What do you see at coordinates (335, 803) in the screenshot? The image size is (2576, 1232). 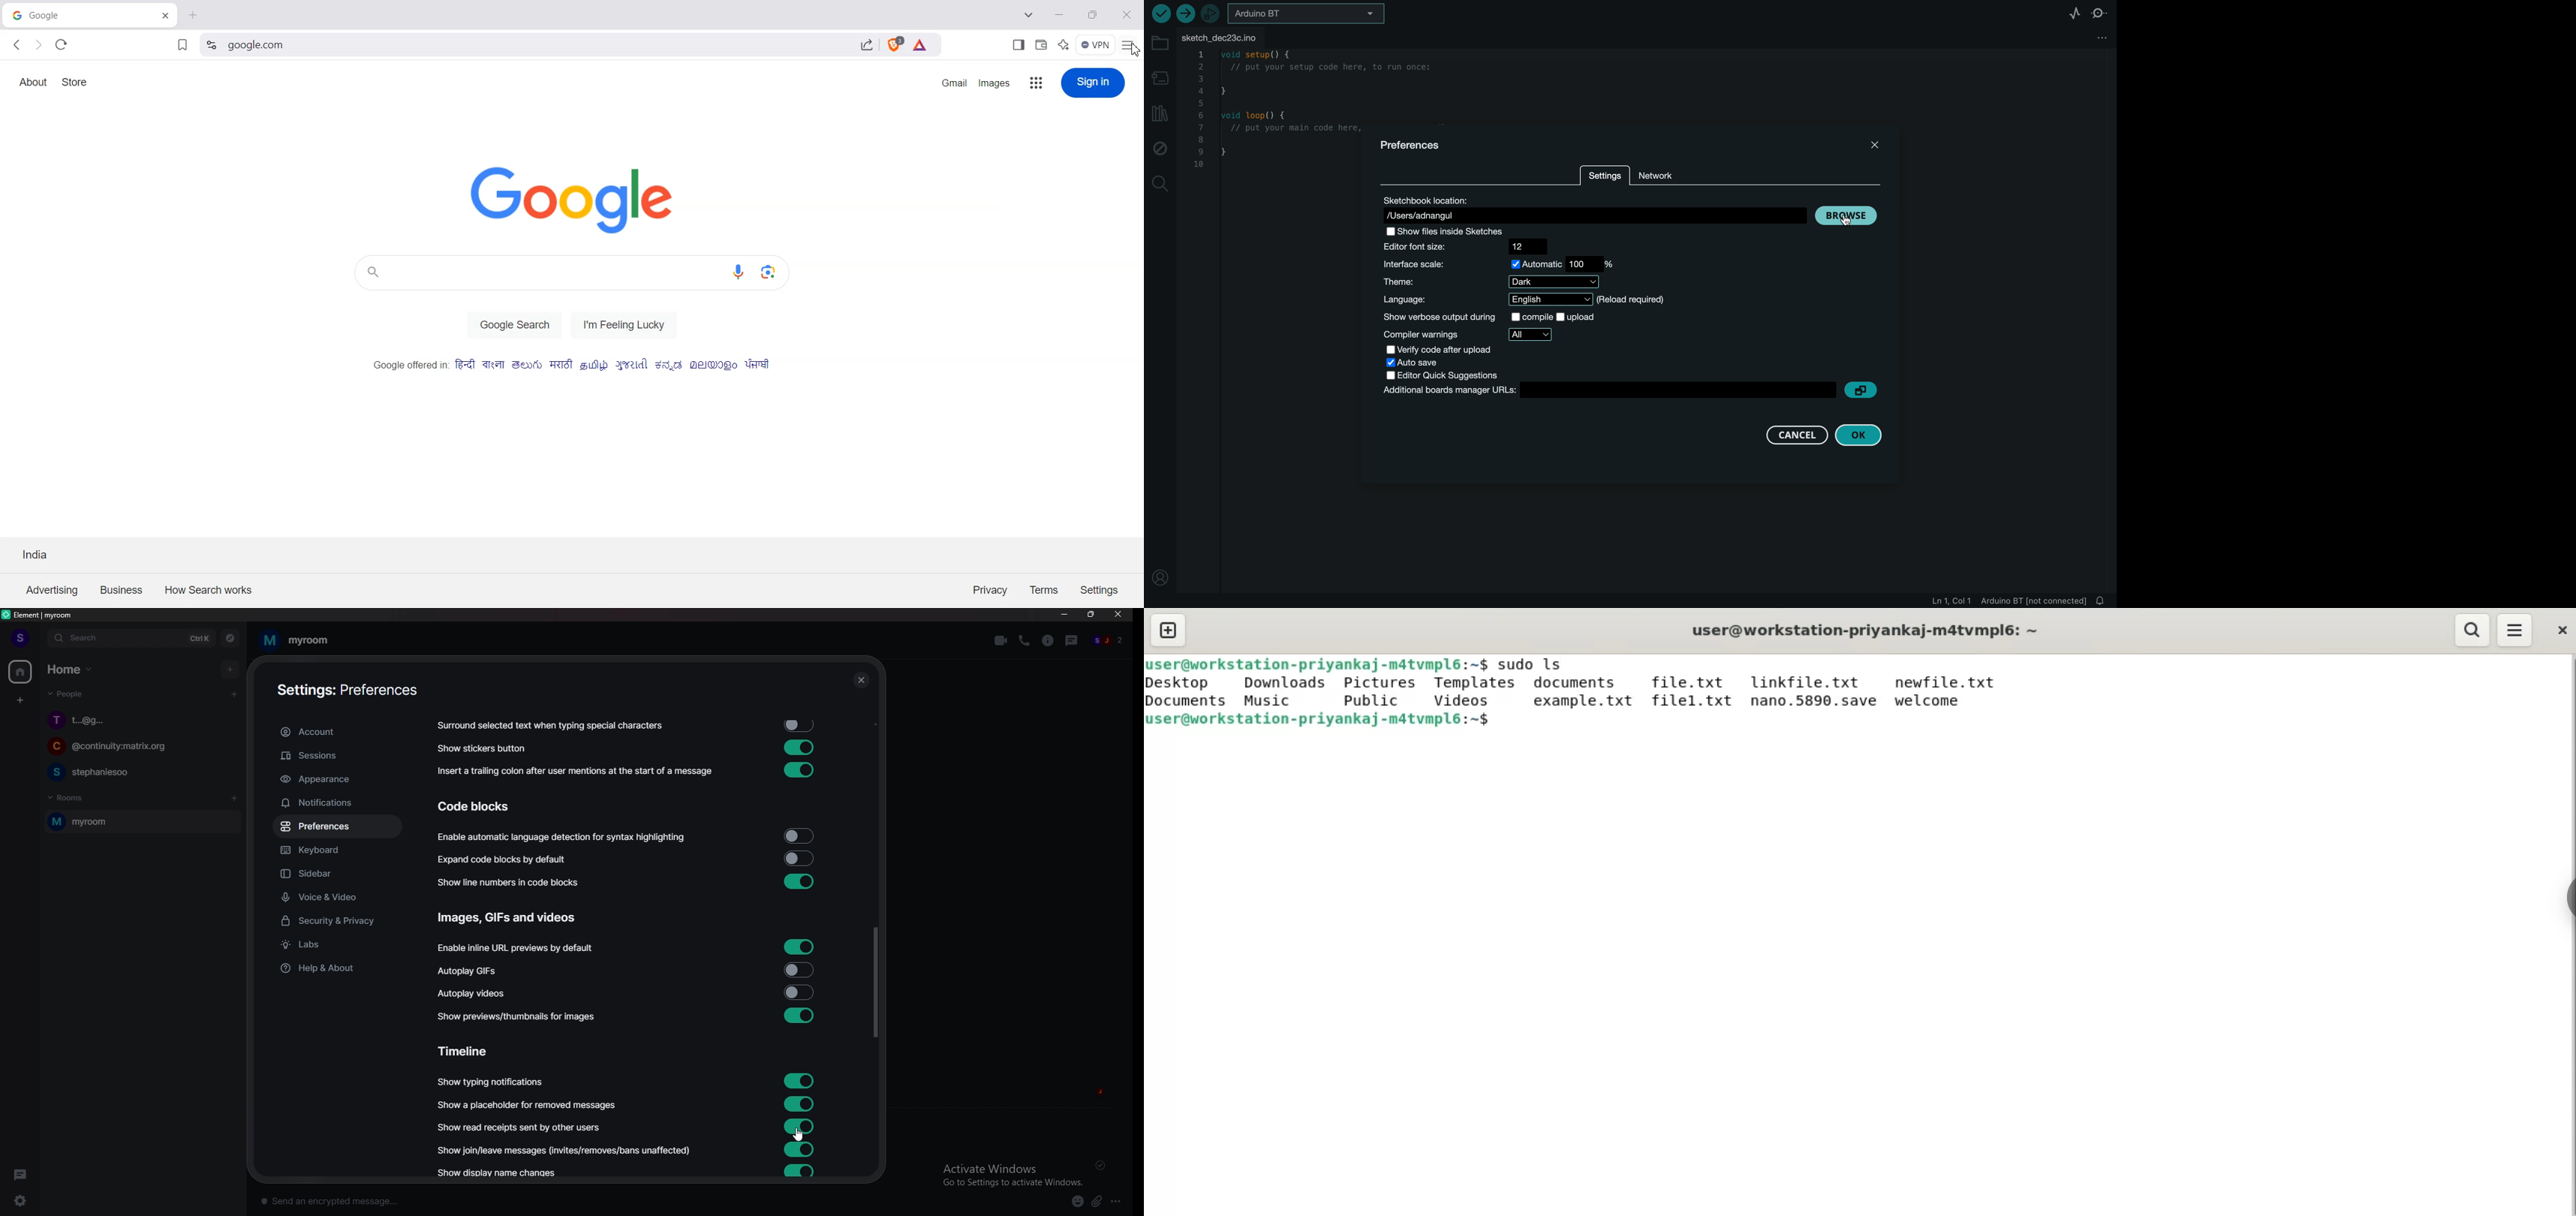 I see `notifications` at bounding box center [335, 803].